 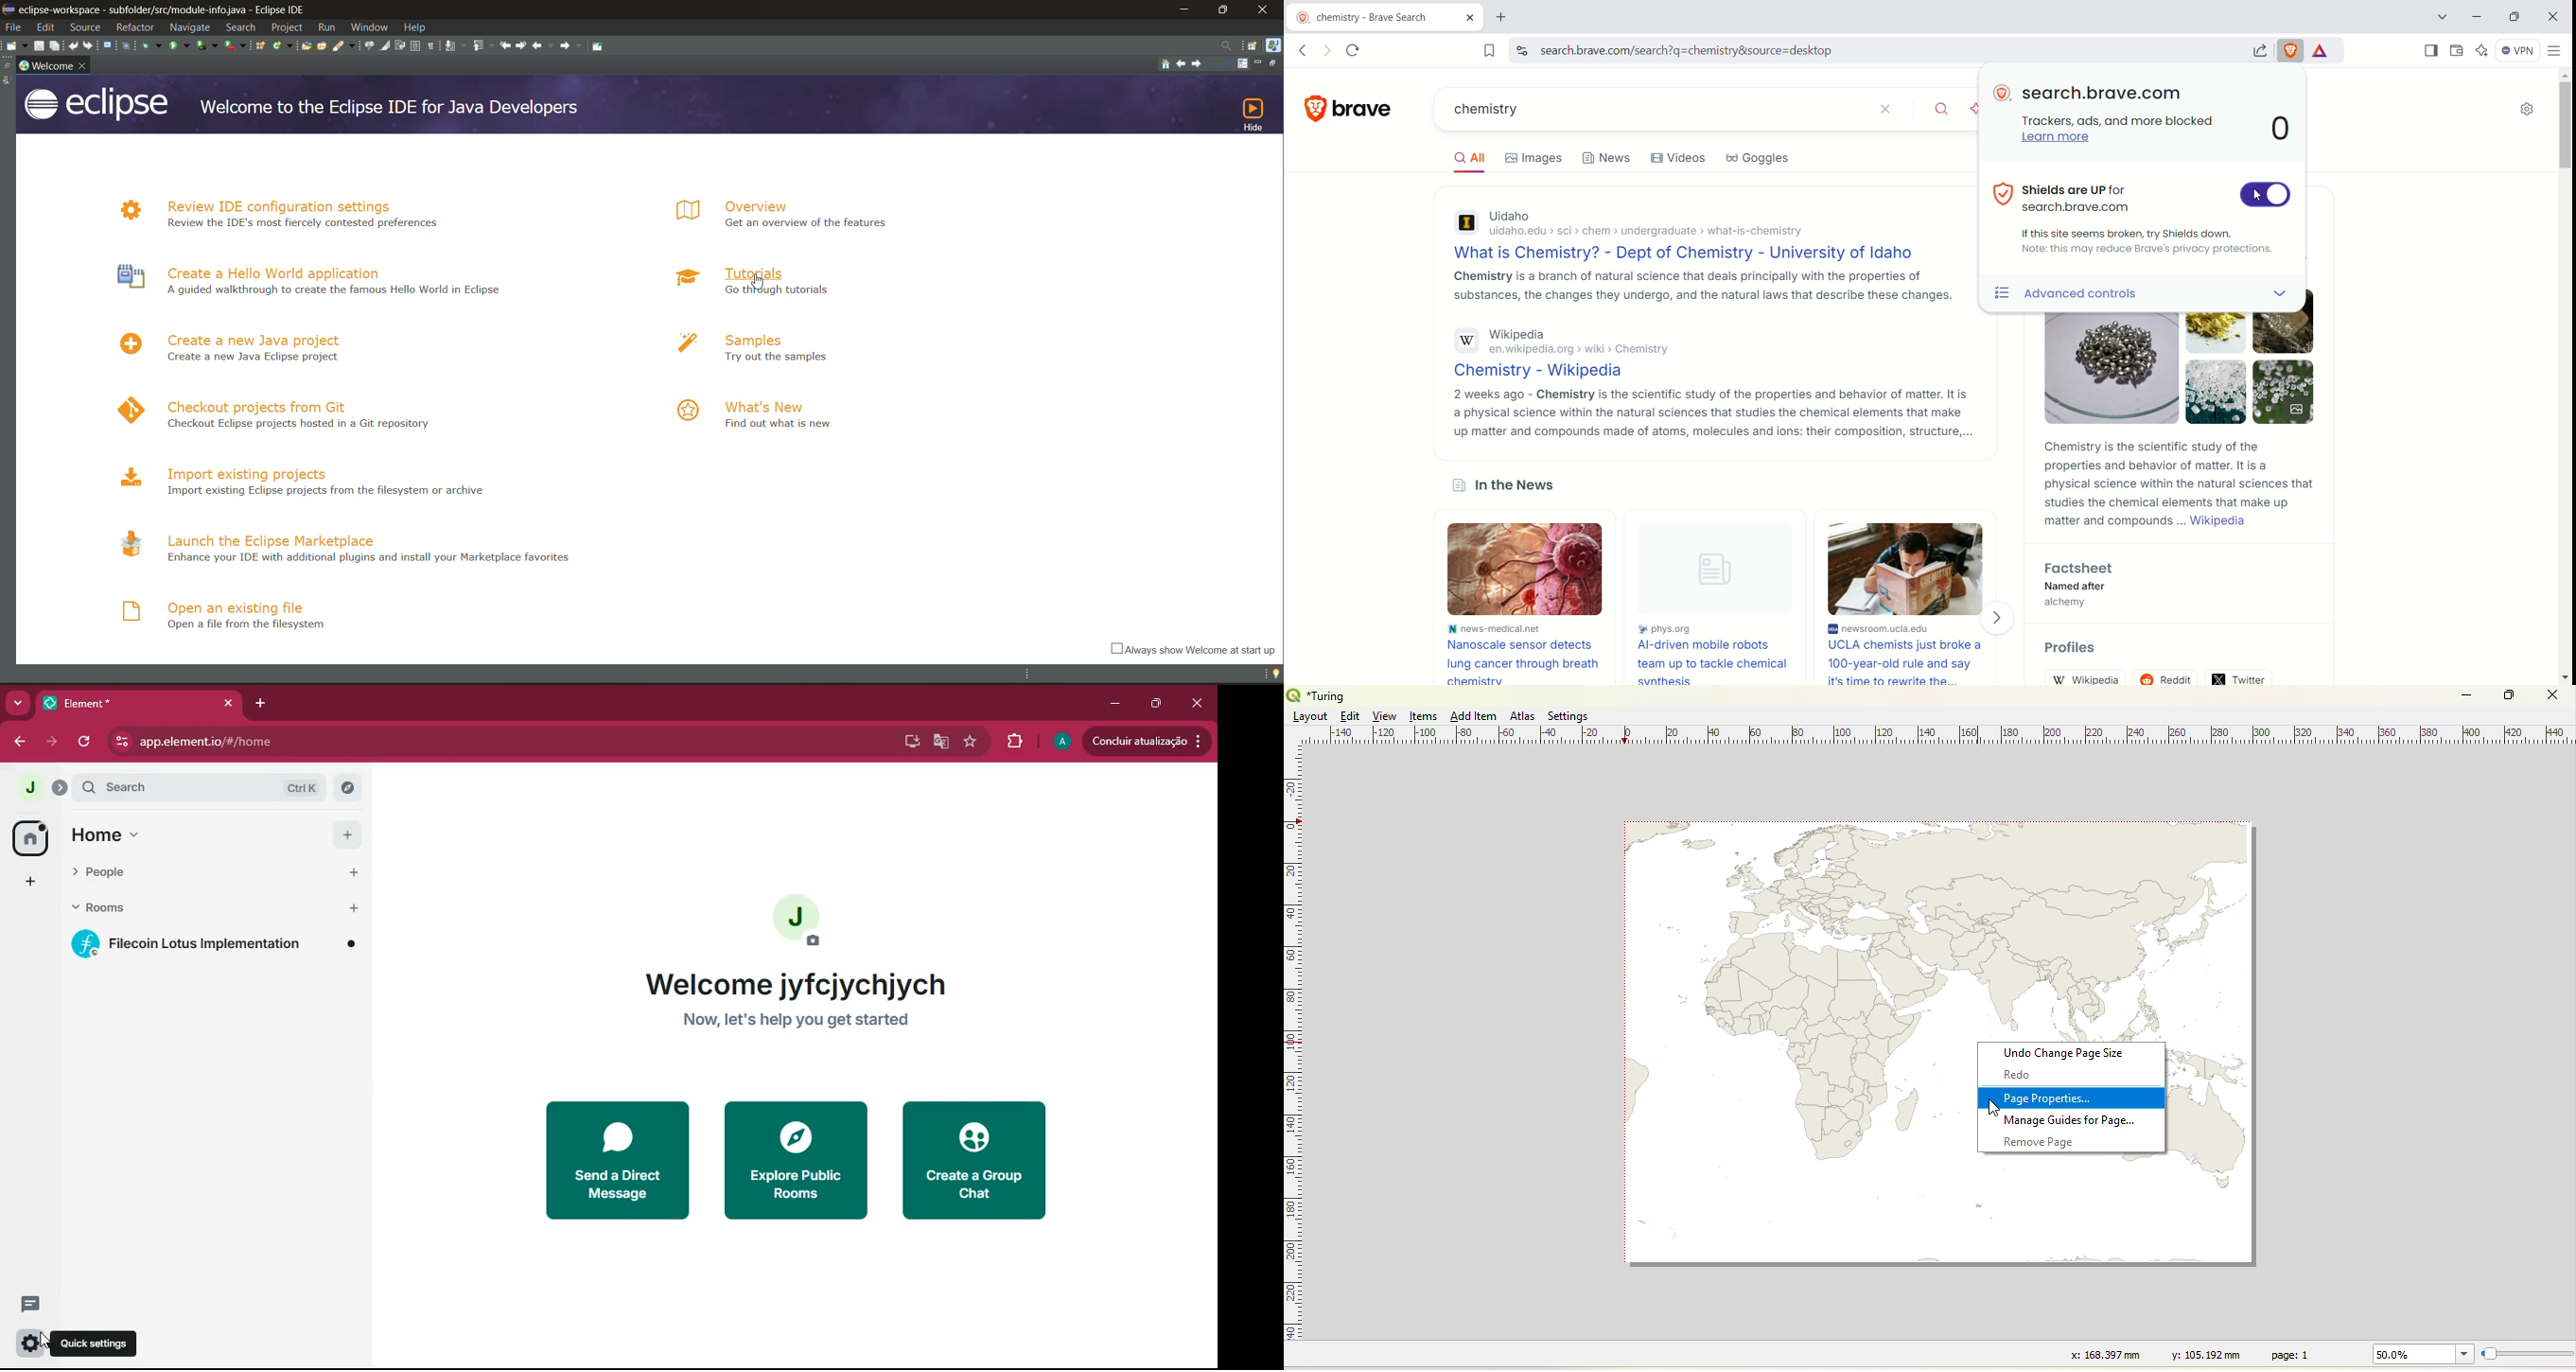 I want to click on clear, so click(x=1893, y=109).